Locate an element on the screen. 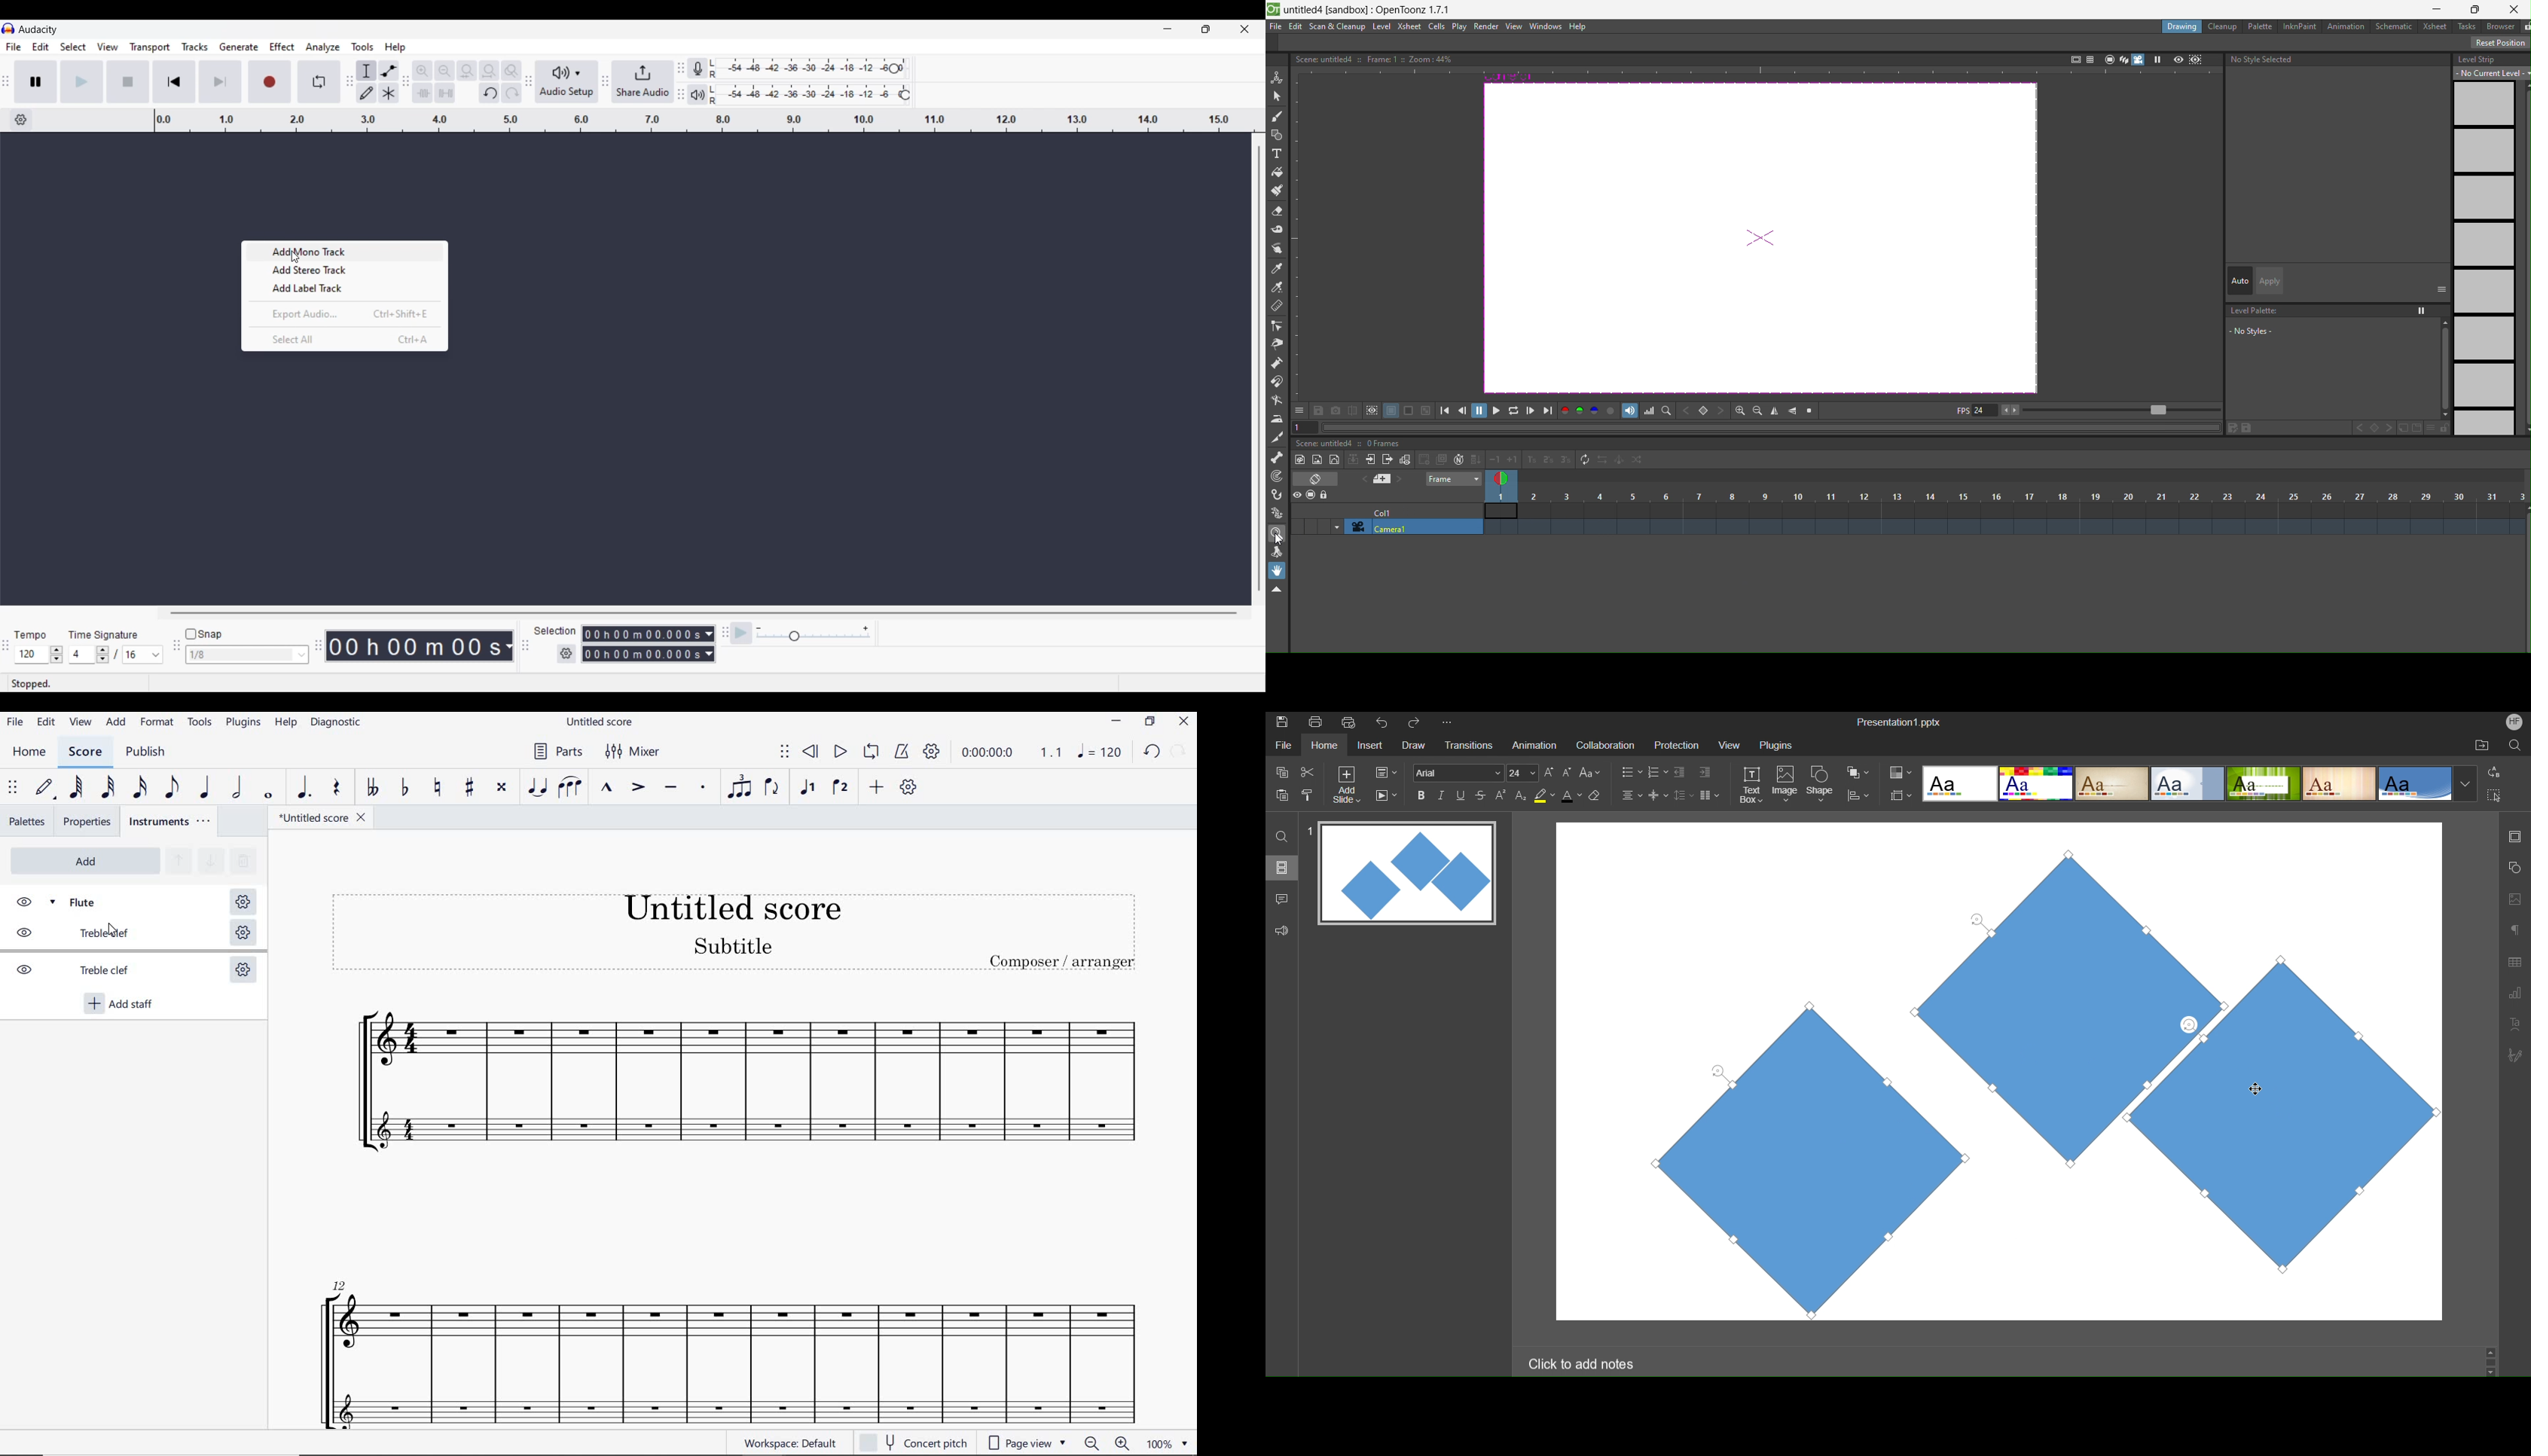 The width and height of the screenshot is (2548, 1456). Paragraph Settings is located at coordinates (2515, 929).